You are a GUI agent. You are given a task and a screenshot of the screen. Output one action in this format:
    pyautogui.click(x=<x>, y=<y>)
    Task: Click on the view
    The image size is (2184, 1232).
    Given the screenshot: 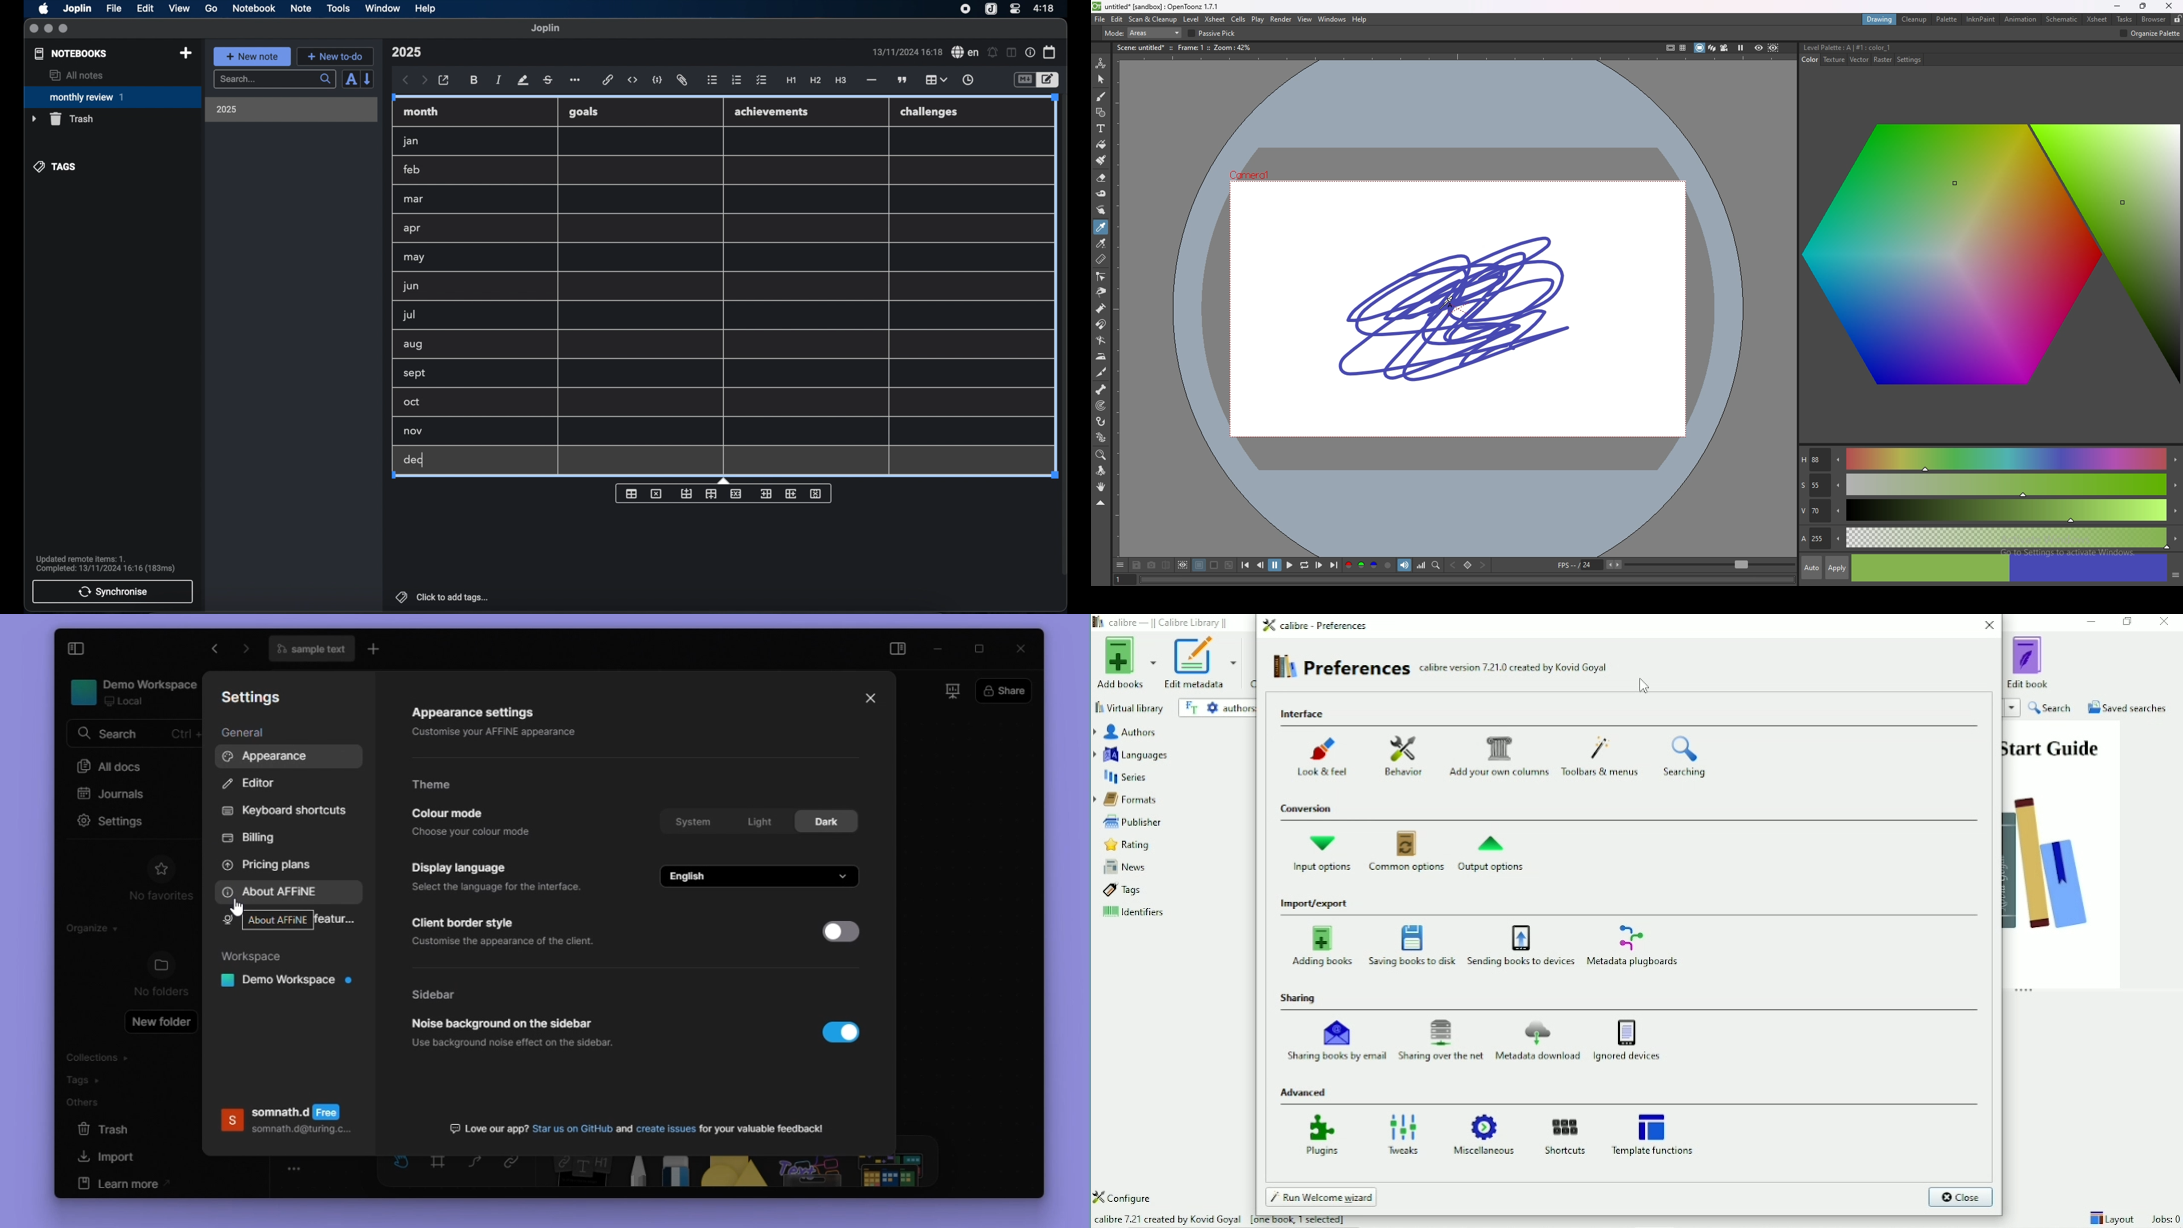 What is the action you would take?
    pyautogui.click(x=179, y=9)
    